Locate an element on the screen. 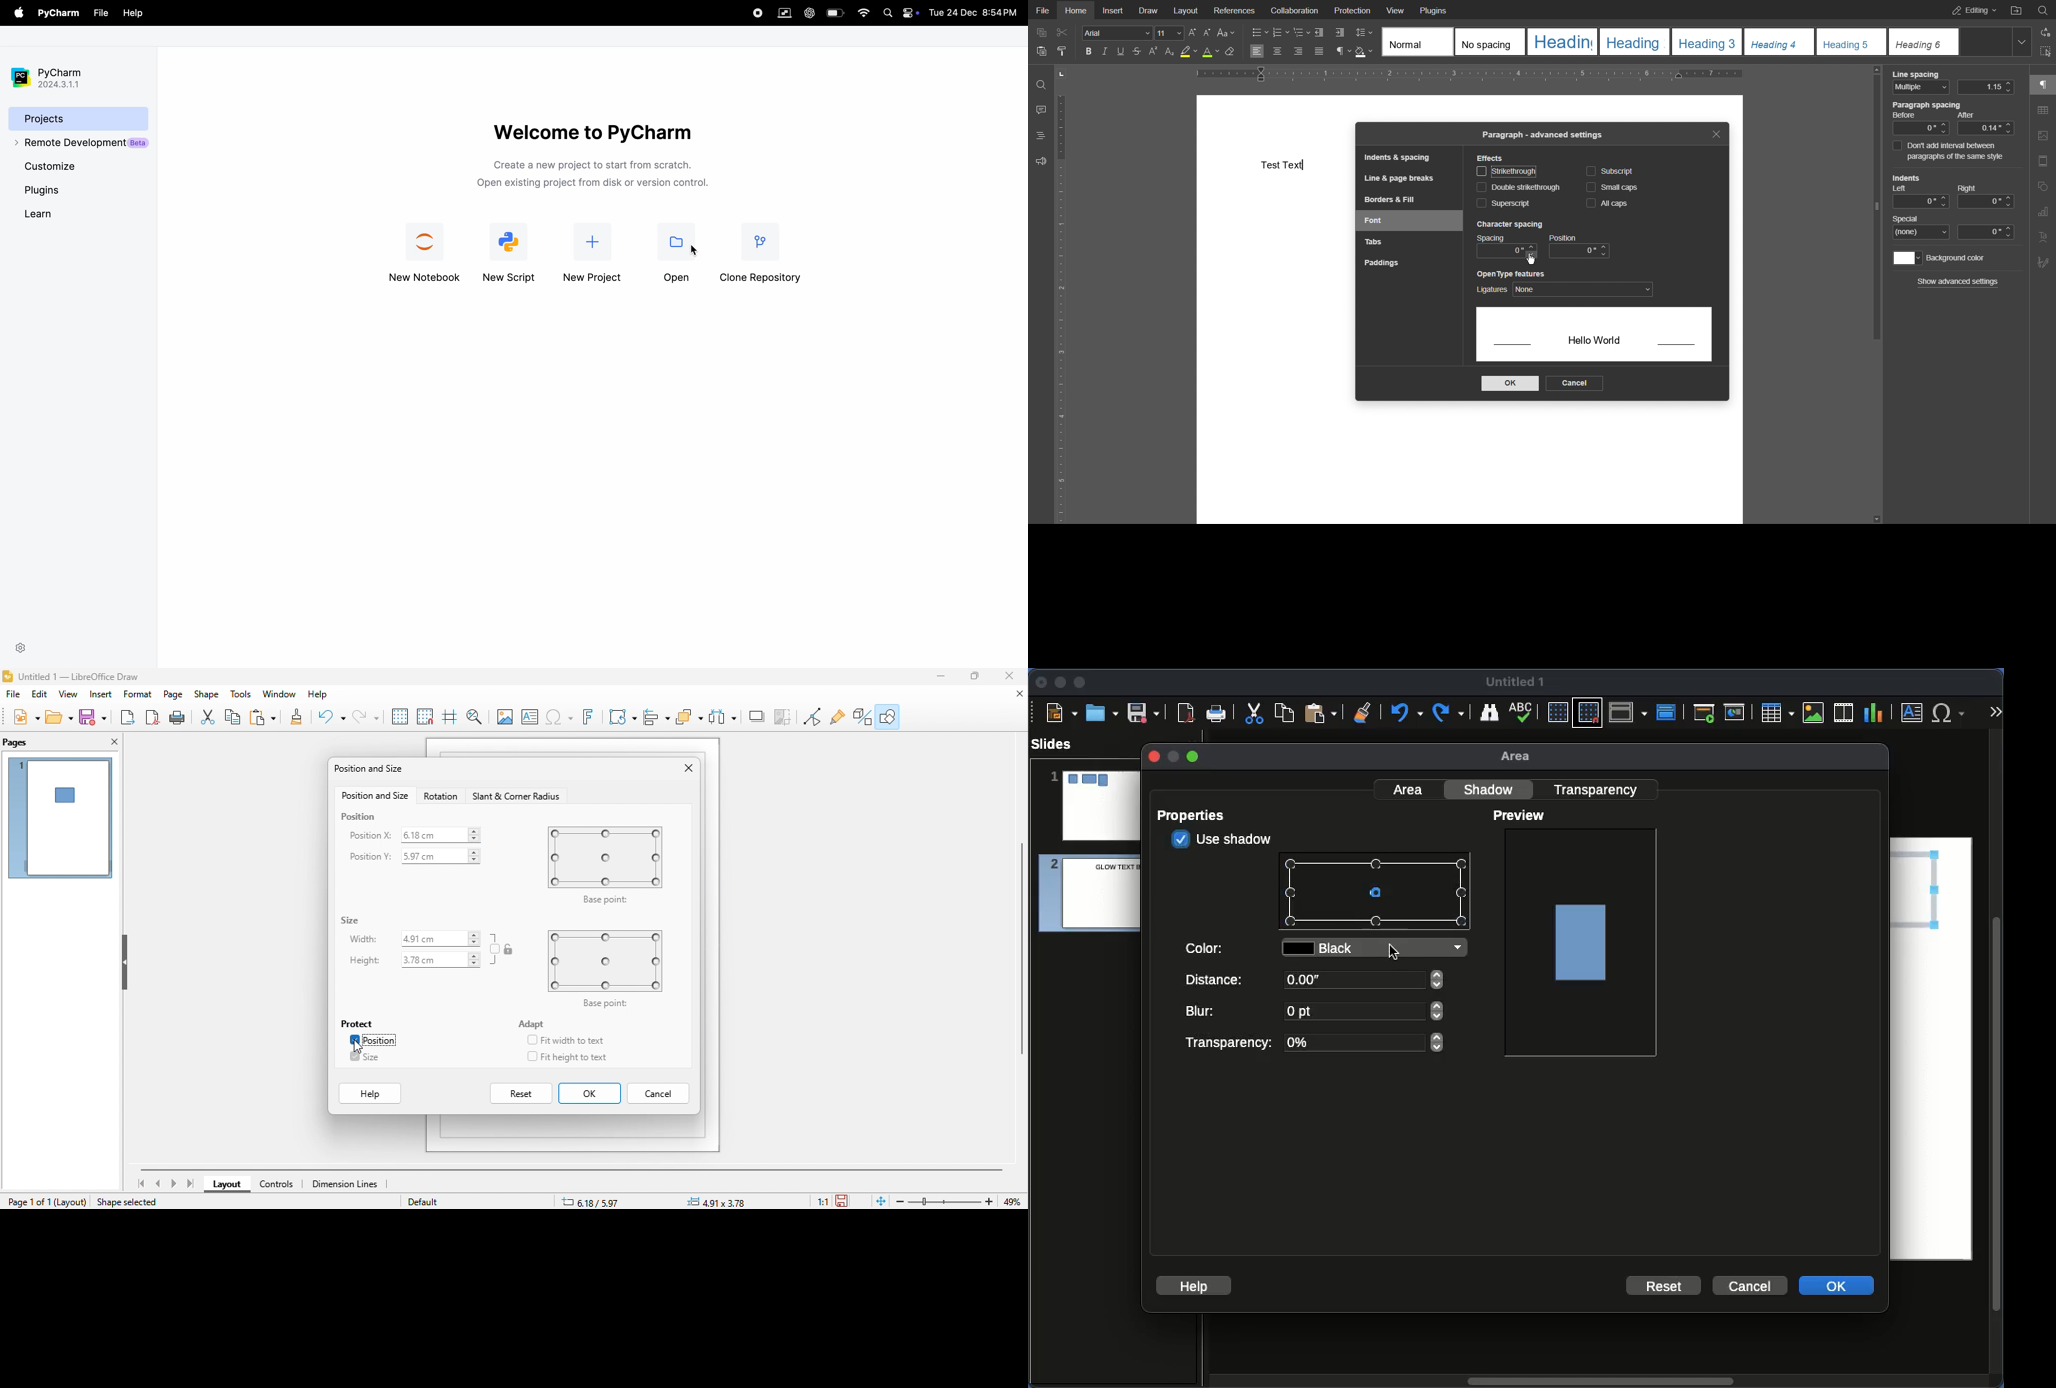  Display grid is located at coordinates (1557, 714).